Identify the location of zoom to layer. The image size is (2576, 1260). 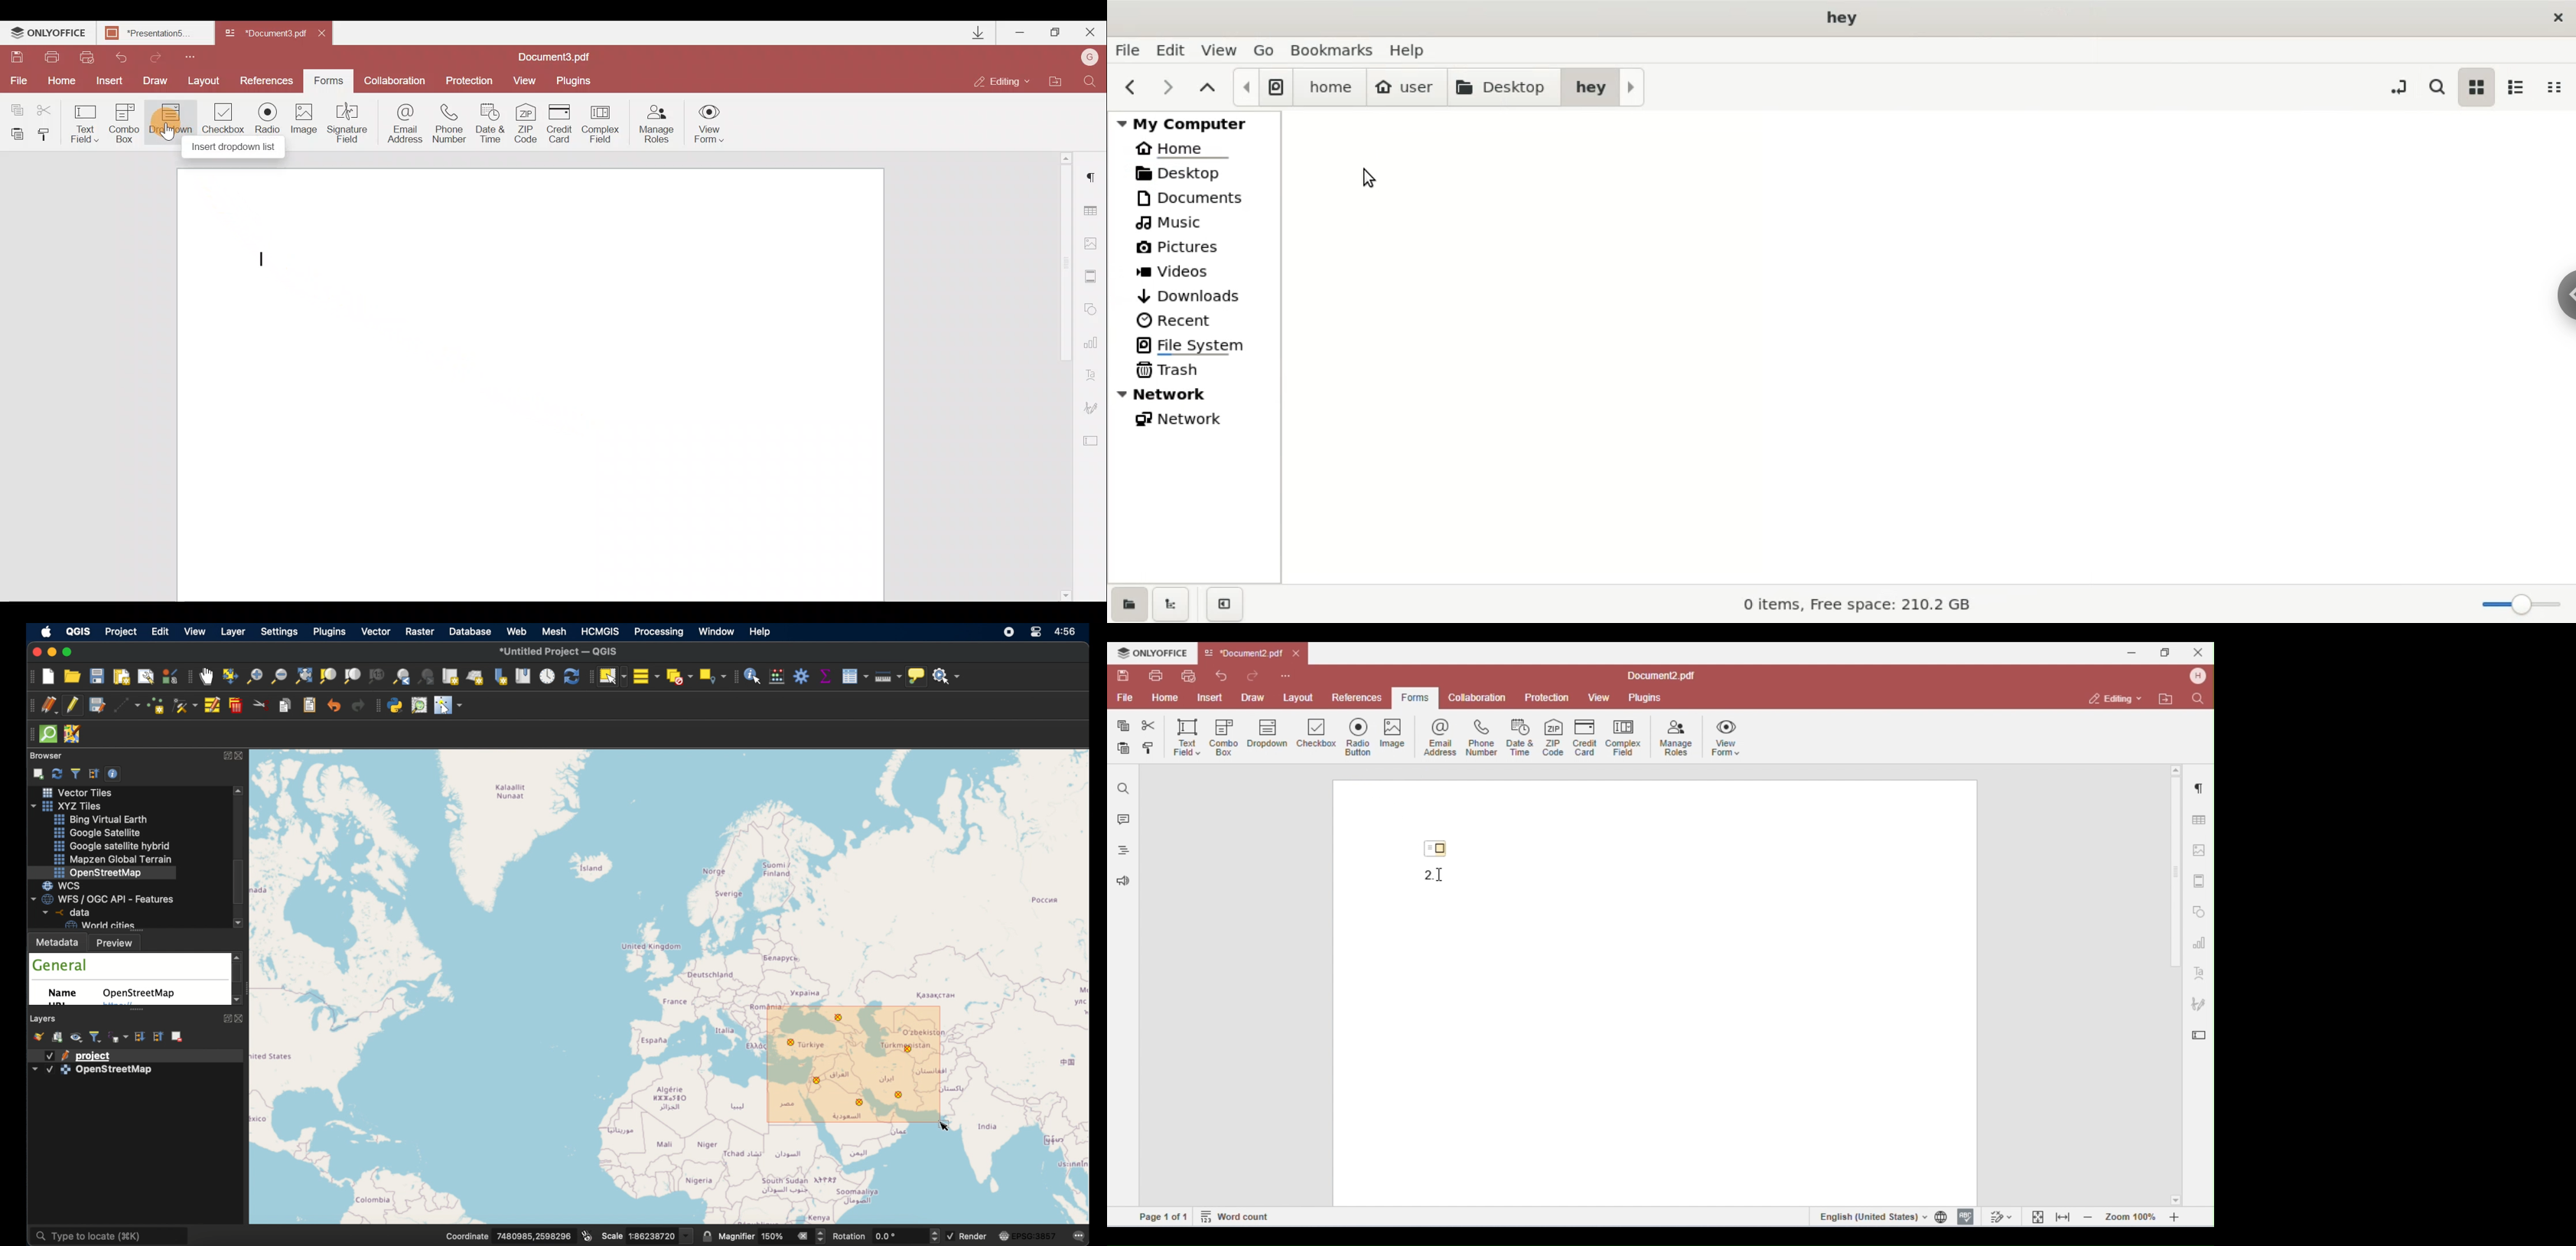
(352, 677).